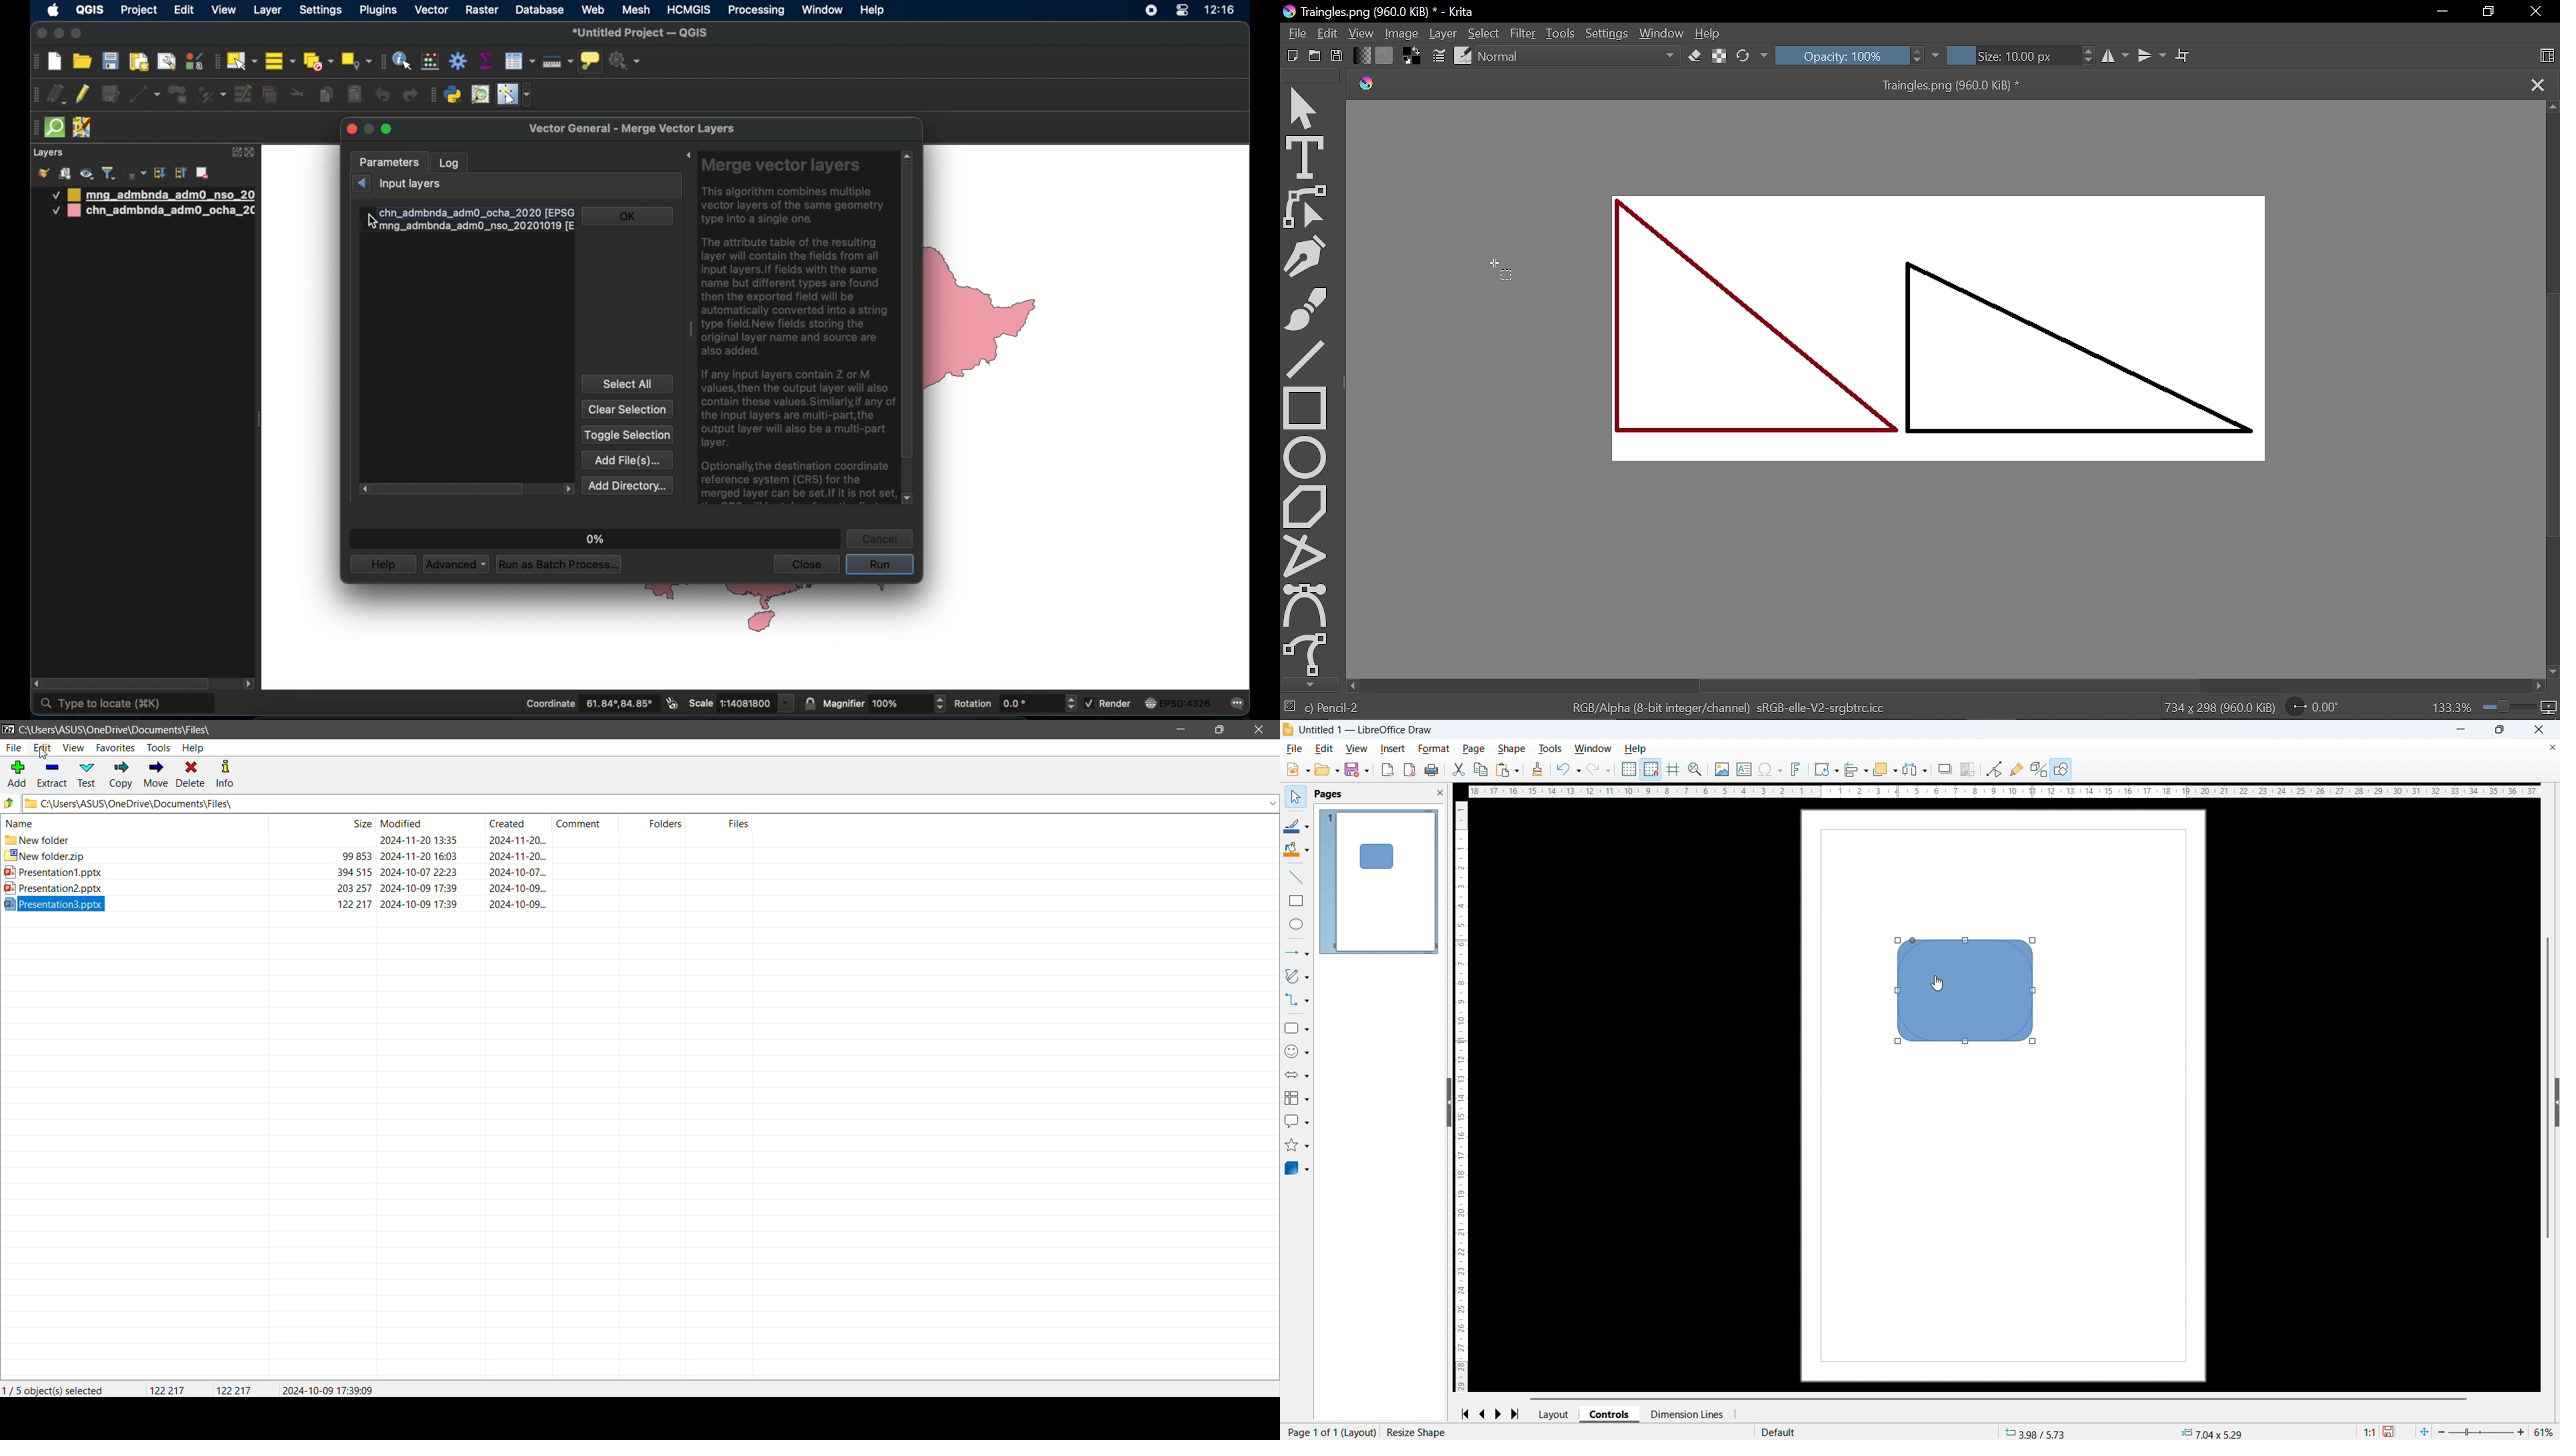 This screenshot has width=2576, height=1456. I want to click on Rotate, so click(2314, 706).